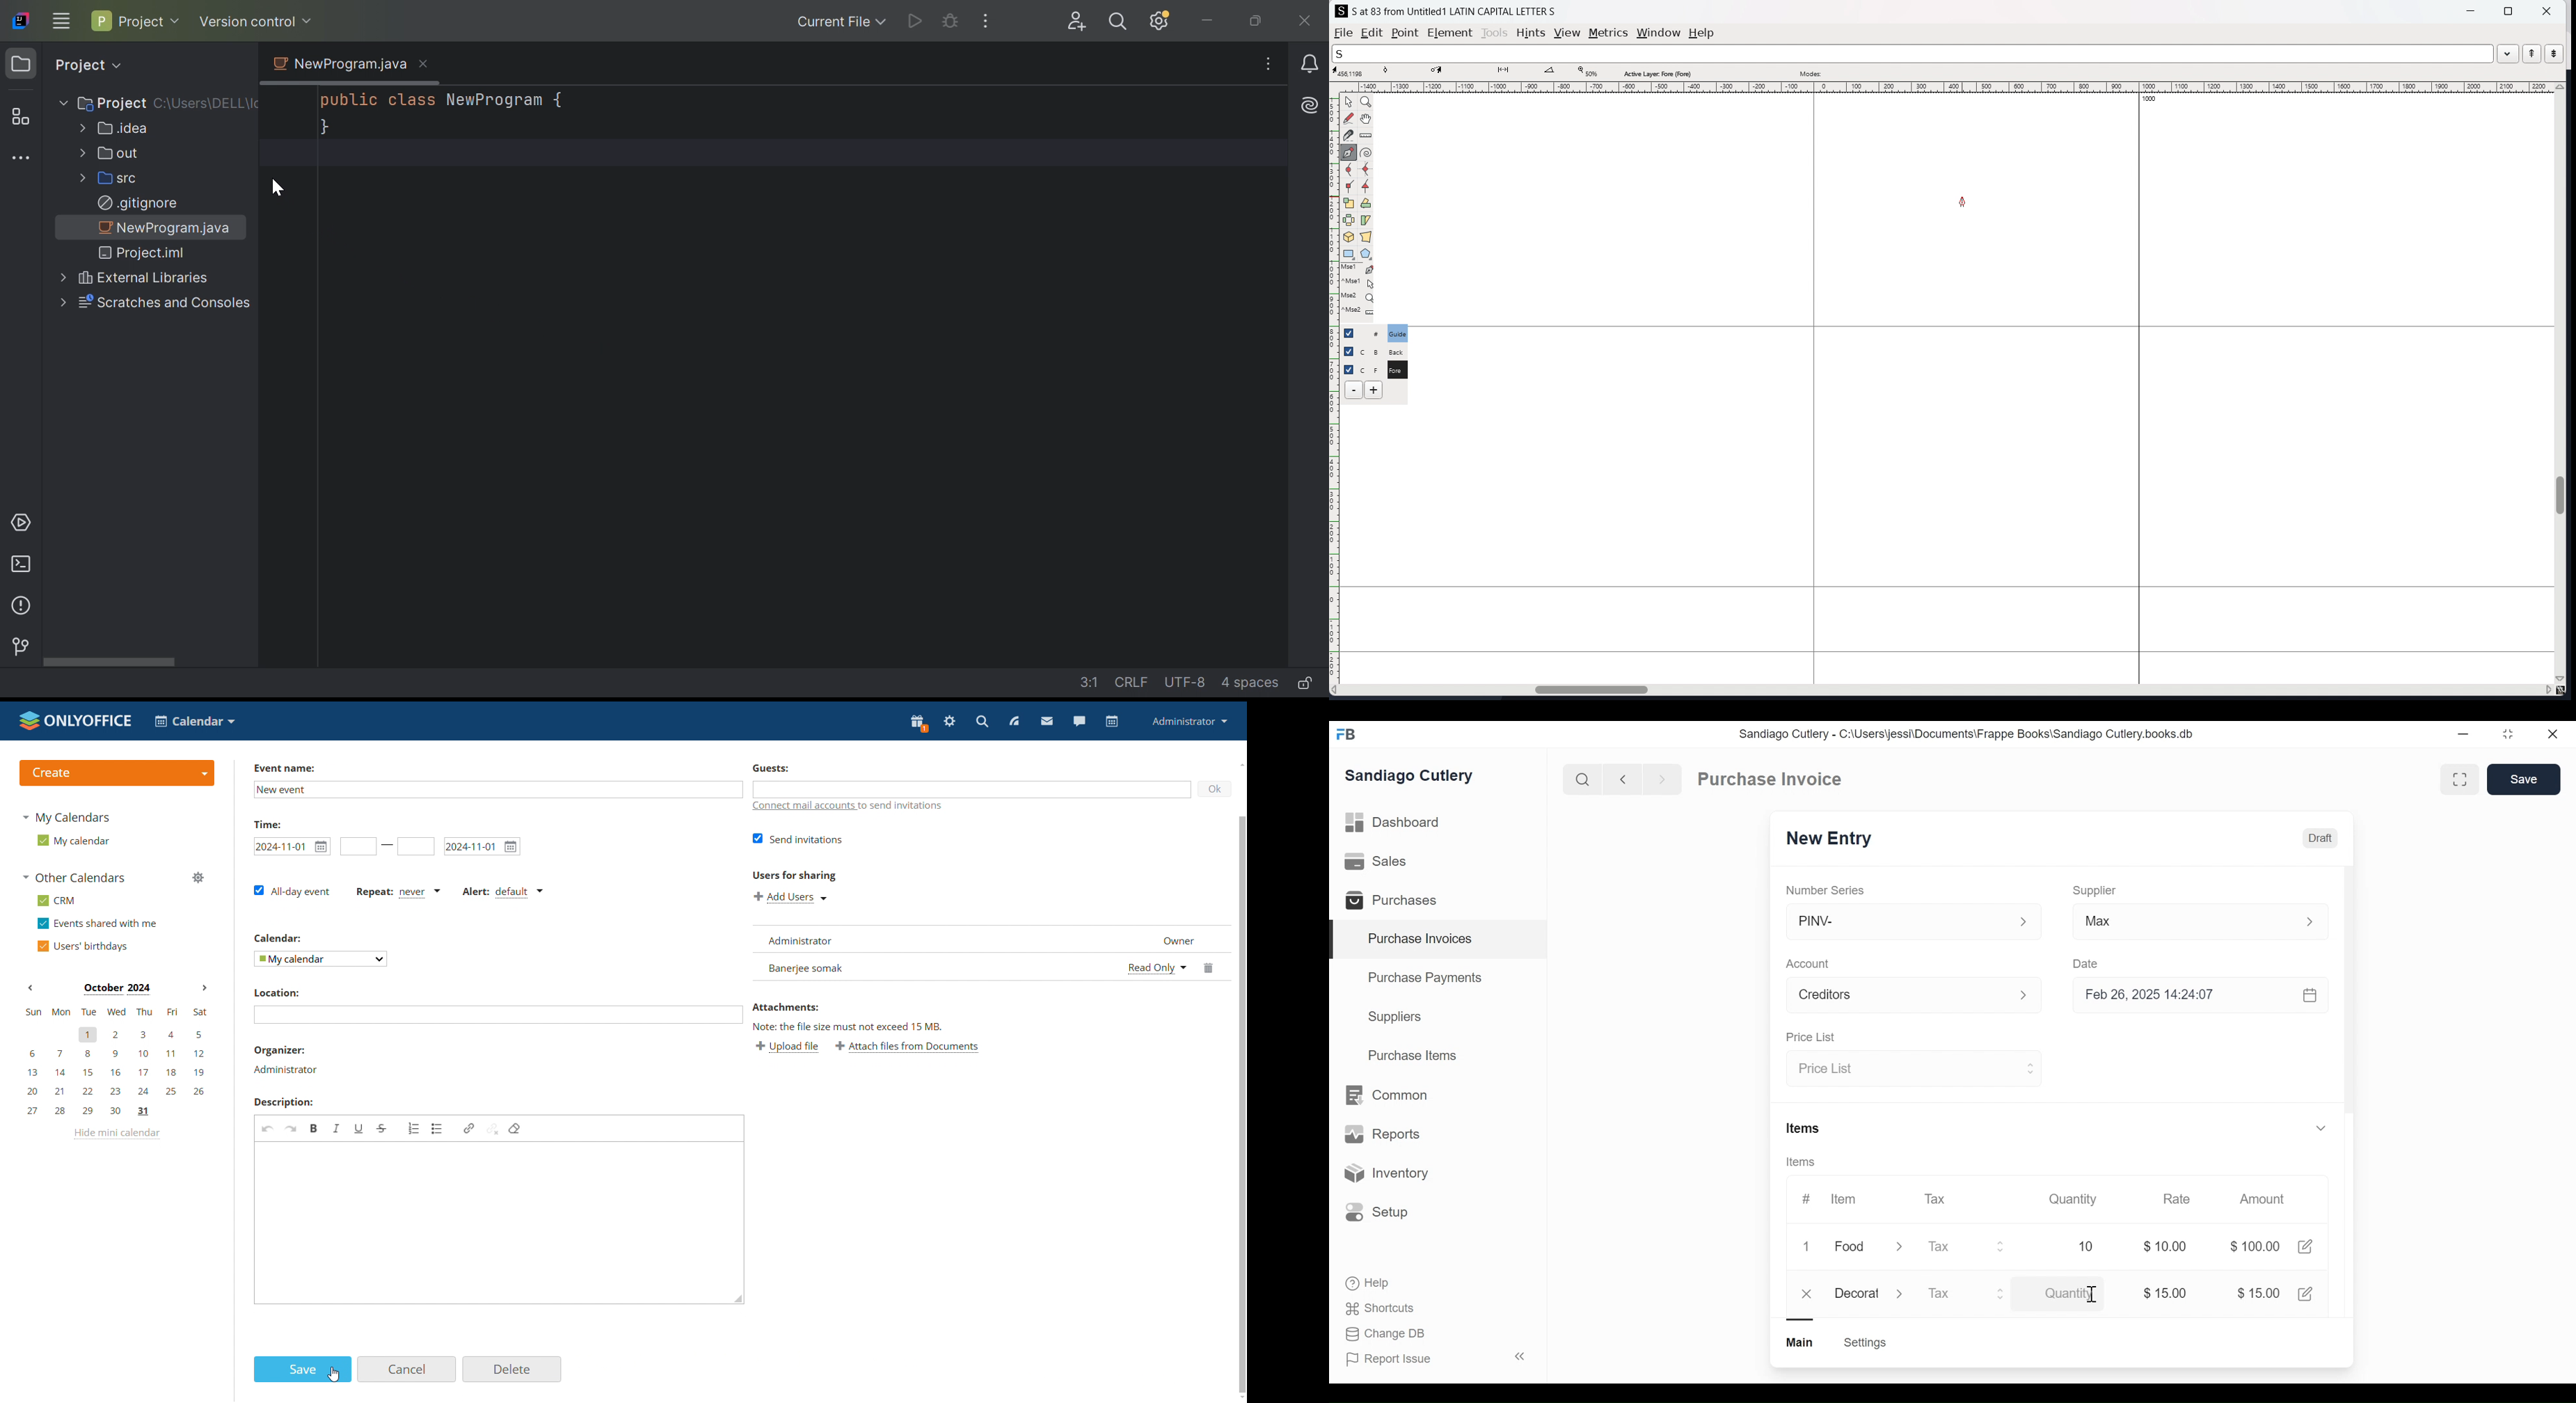  What do you see at coordinates (1359, 312) in the screenshot?
I see `^Mse2` at bounding box center [1359, 312].